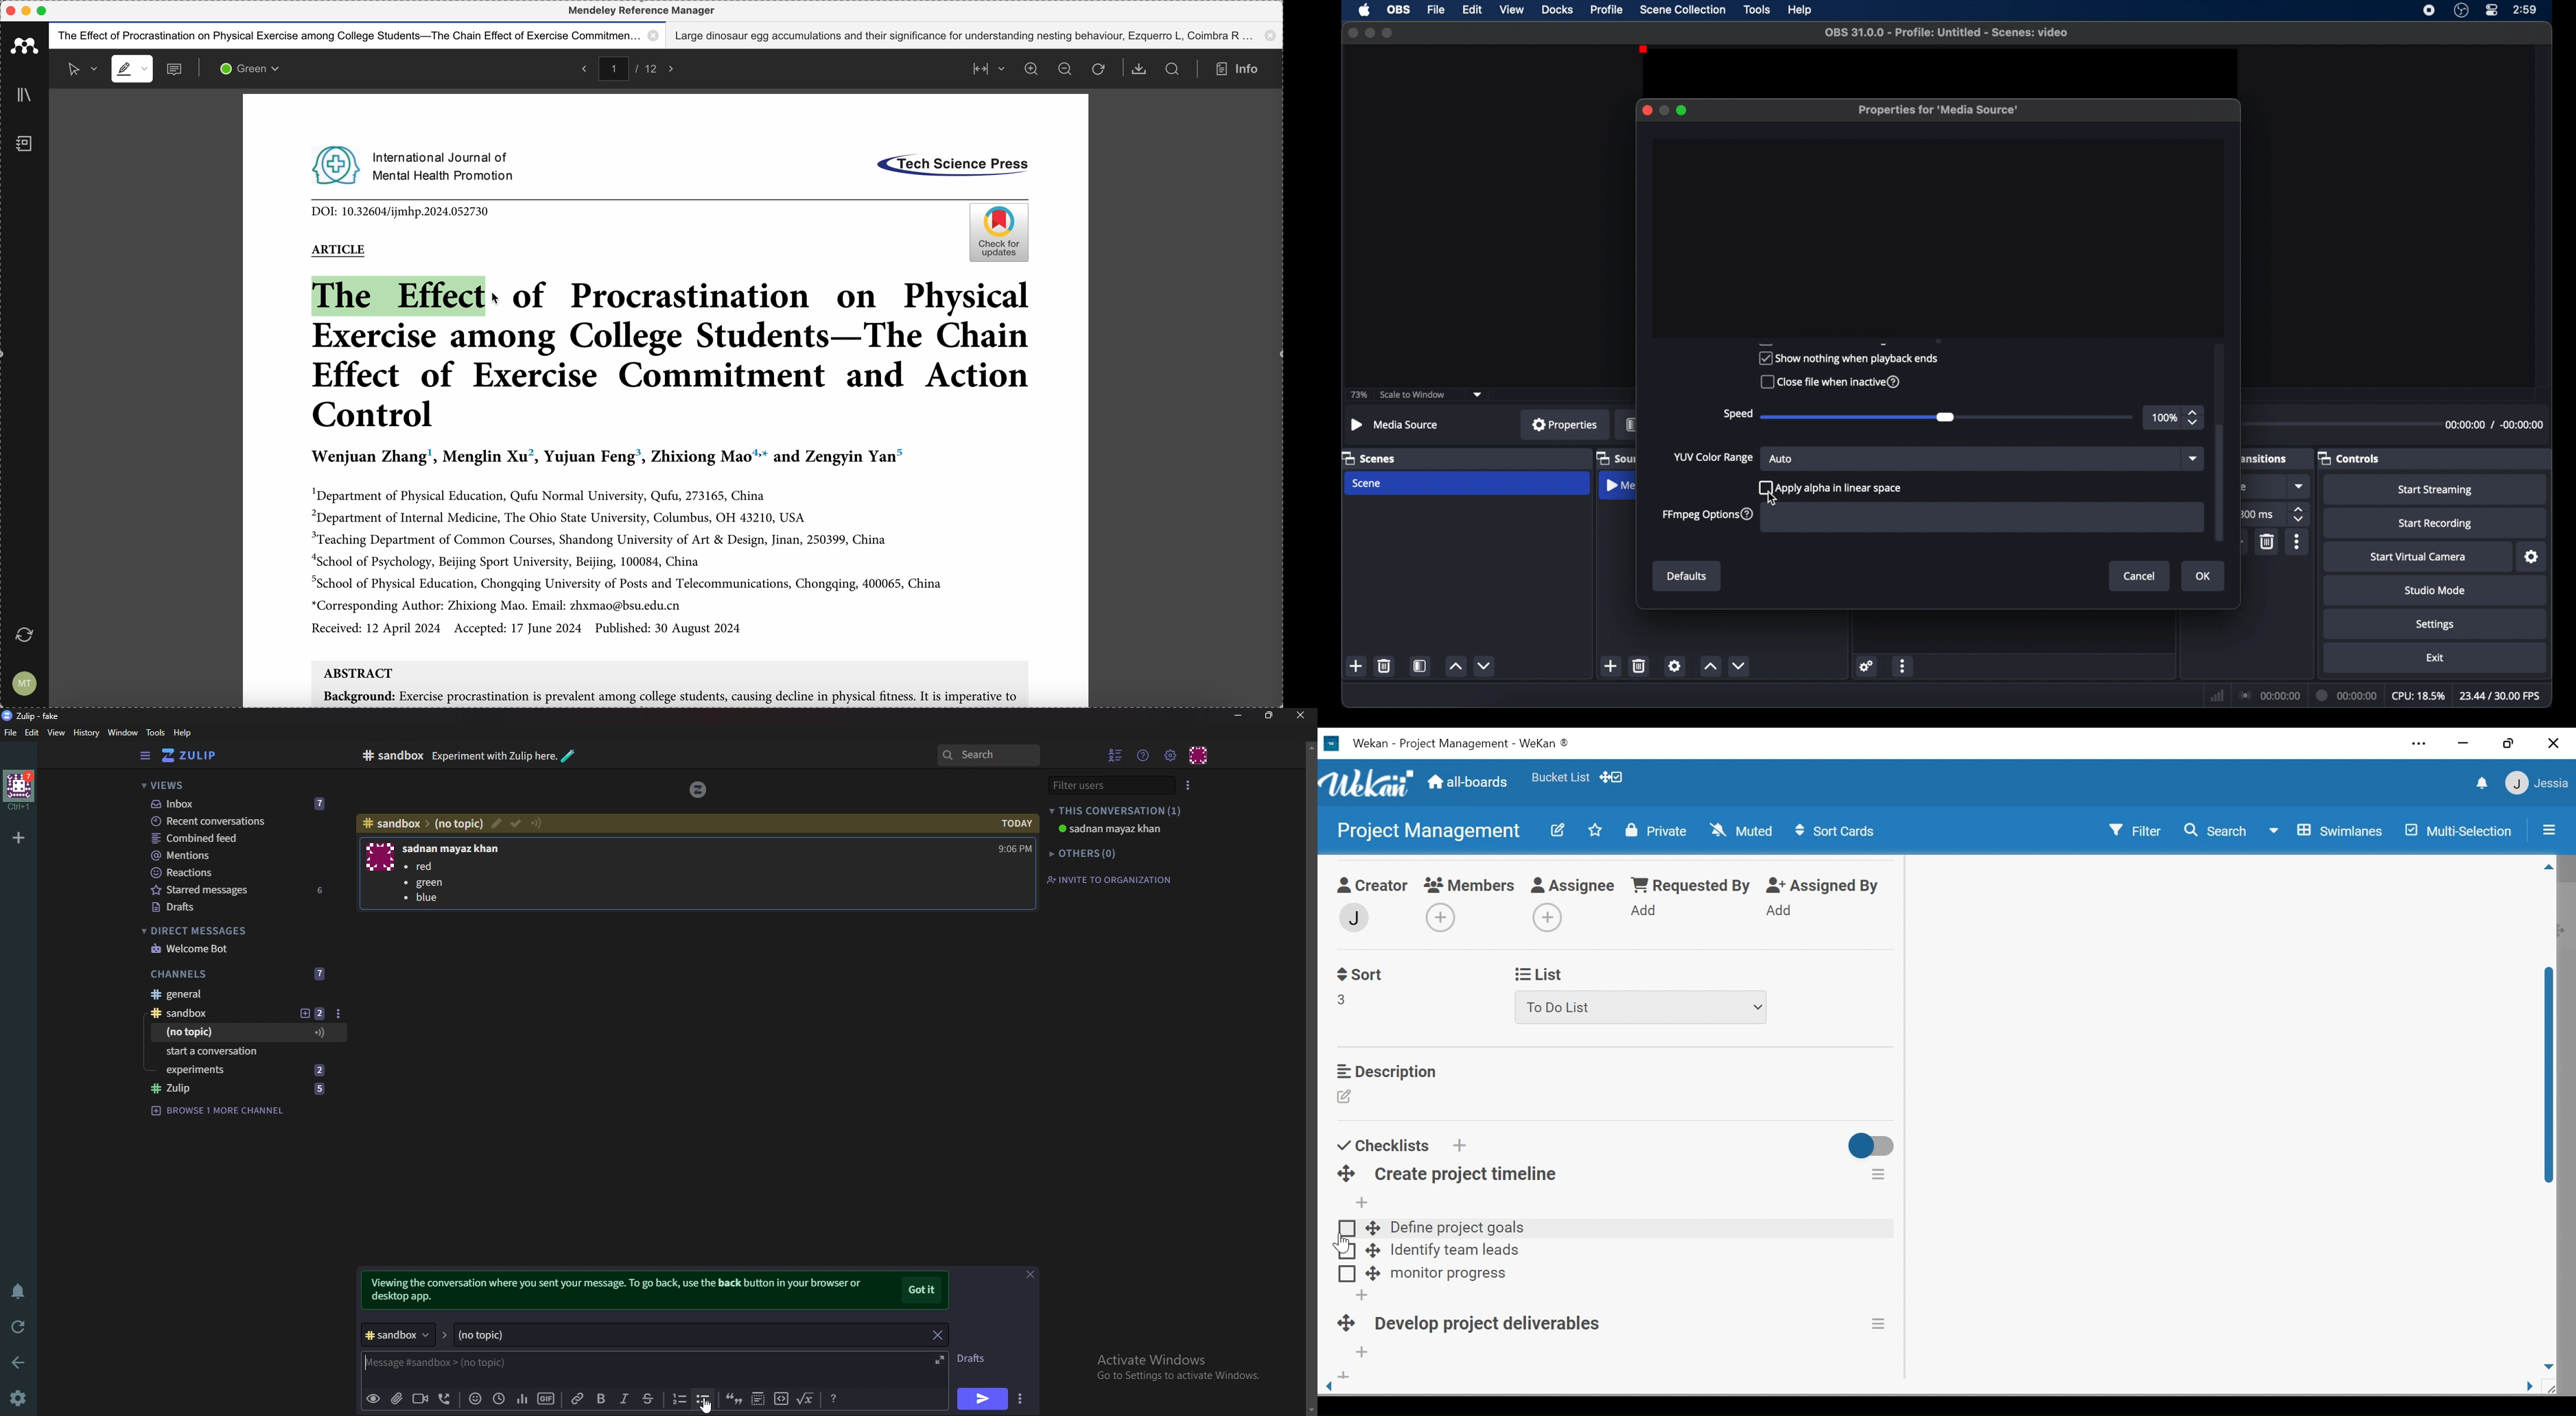 This screenshot has width=2576, height=1428. I want to click on Send options, so click(1022, 1399).